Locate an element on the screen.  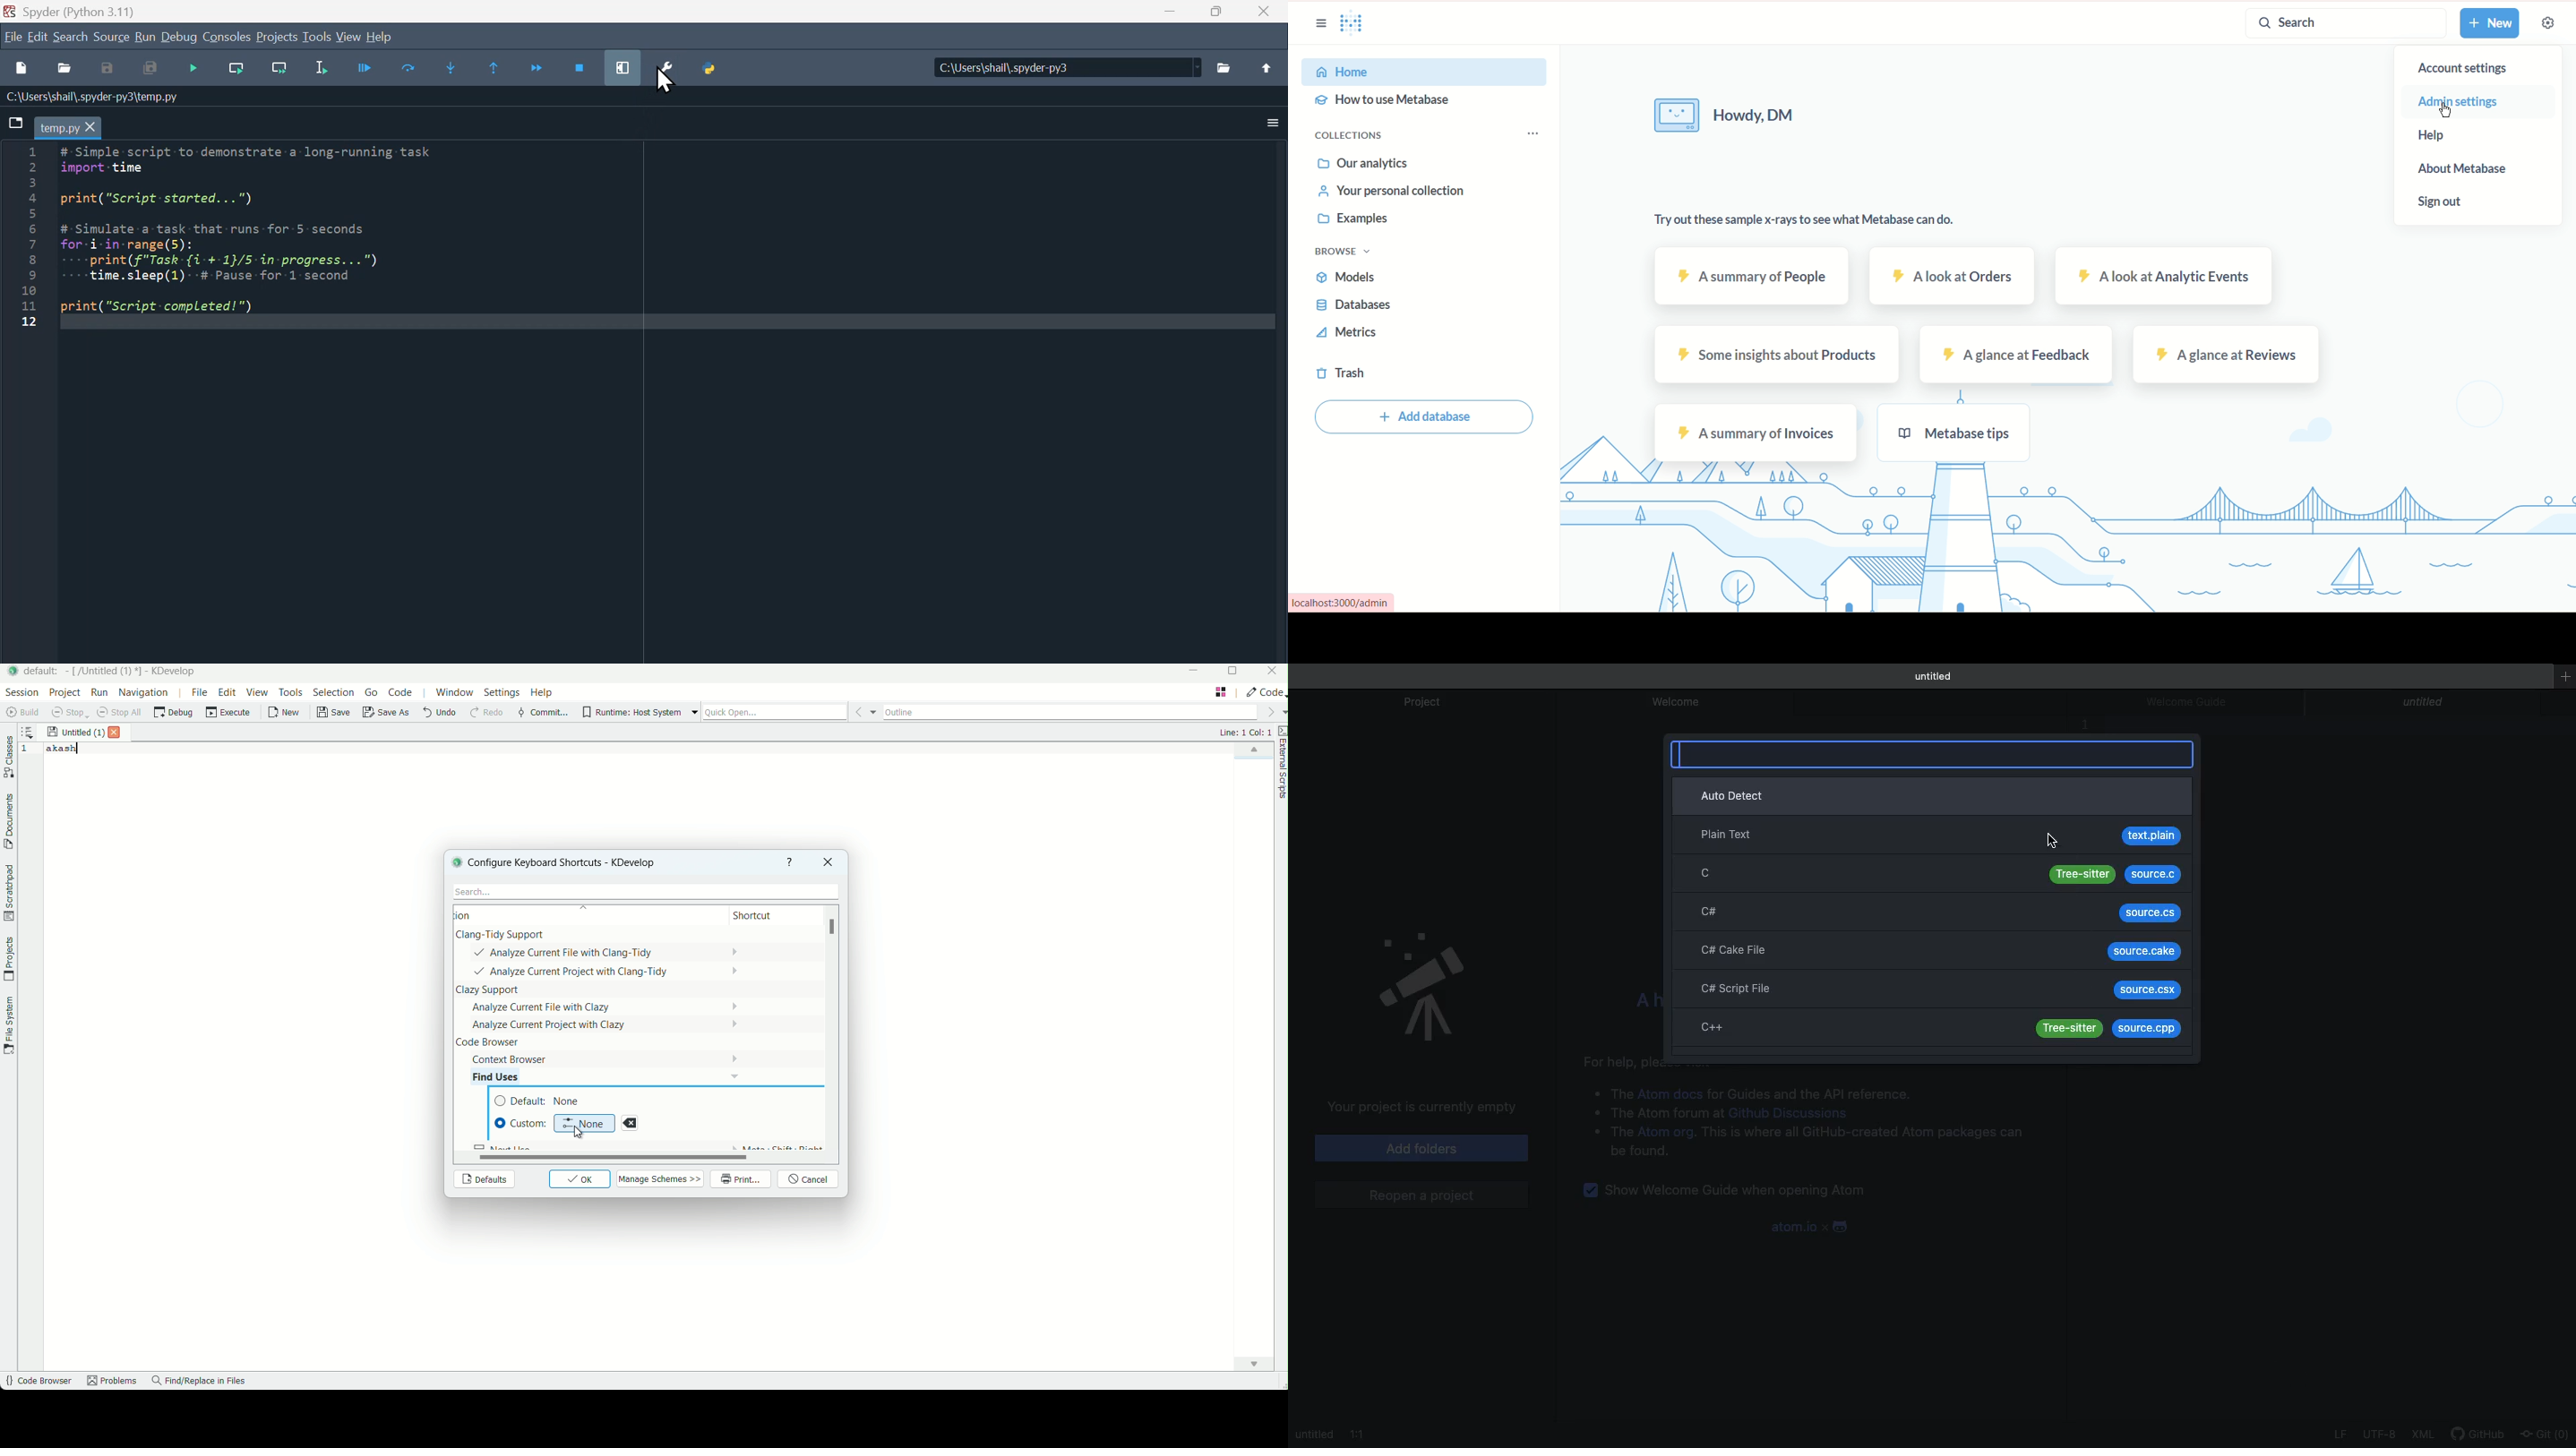
minimise is located at coordinates (1168, 14).